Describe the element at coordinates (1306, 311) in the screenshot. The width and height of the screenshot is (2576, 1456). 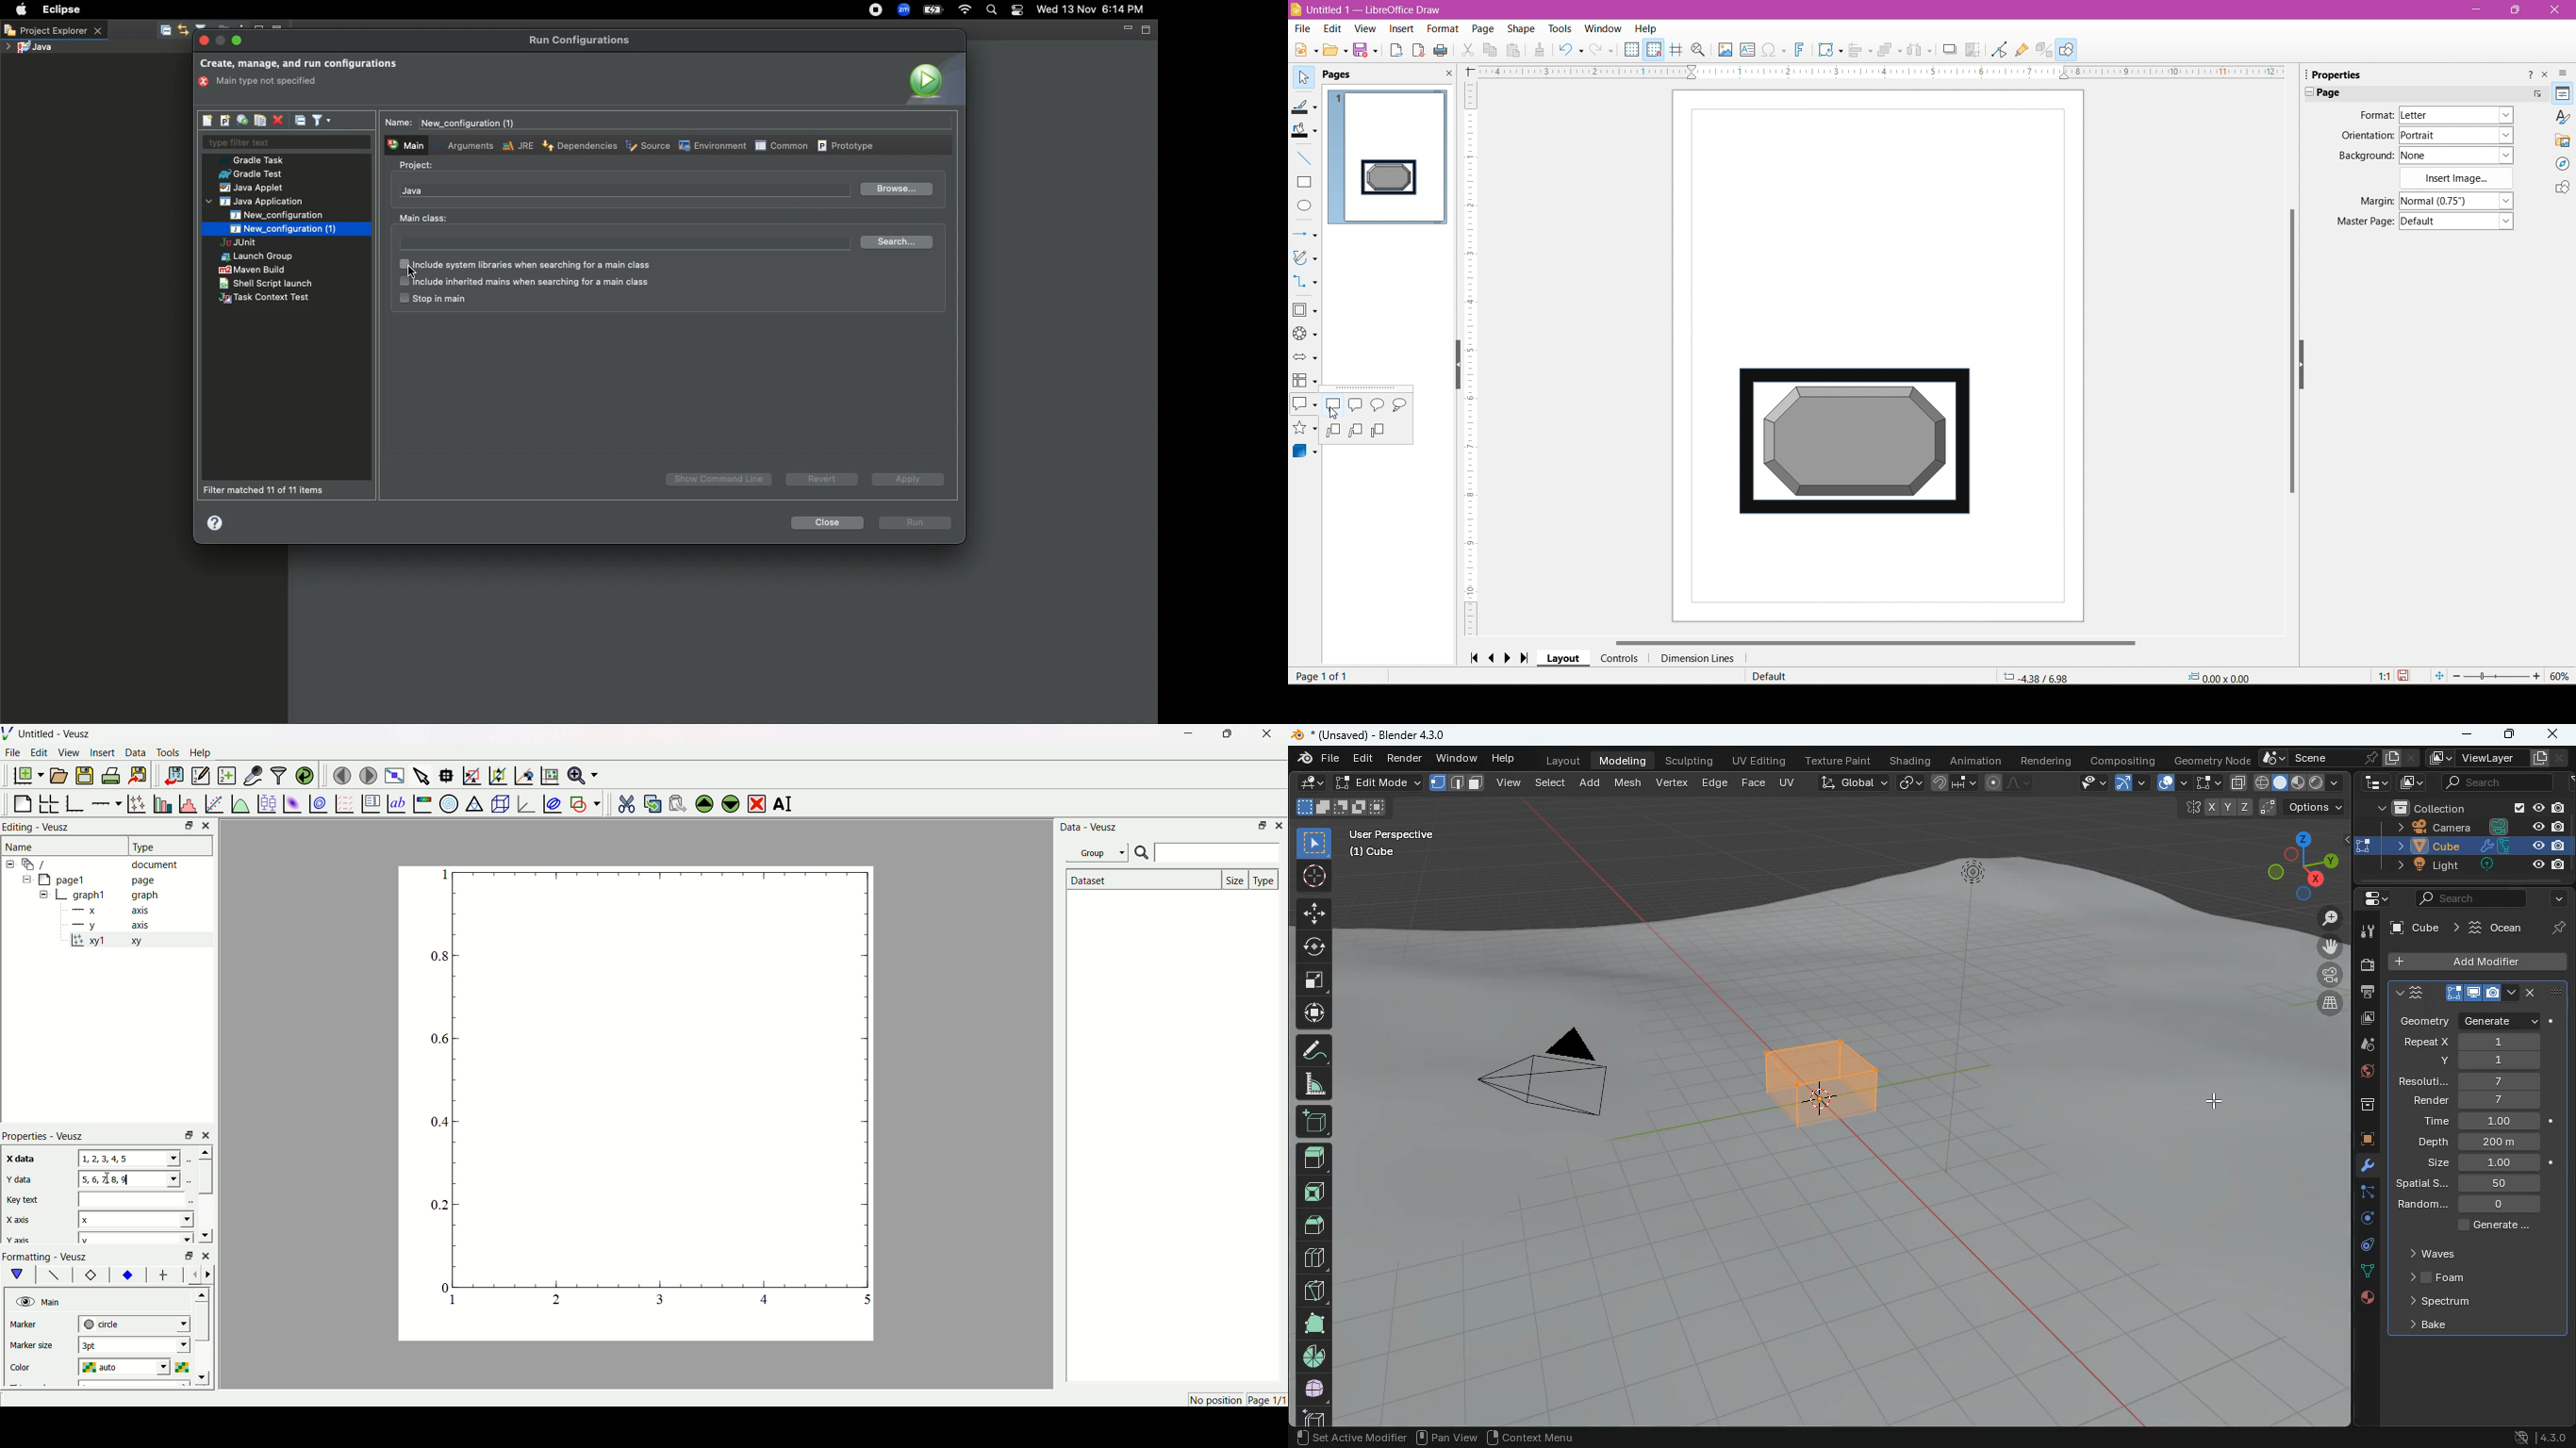
I see `Basic Shapes` at that location.